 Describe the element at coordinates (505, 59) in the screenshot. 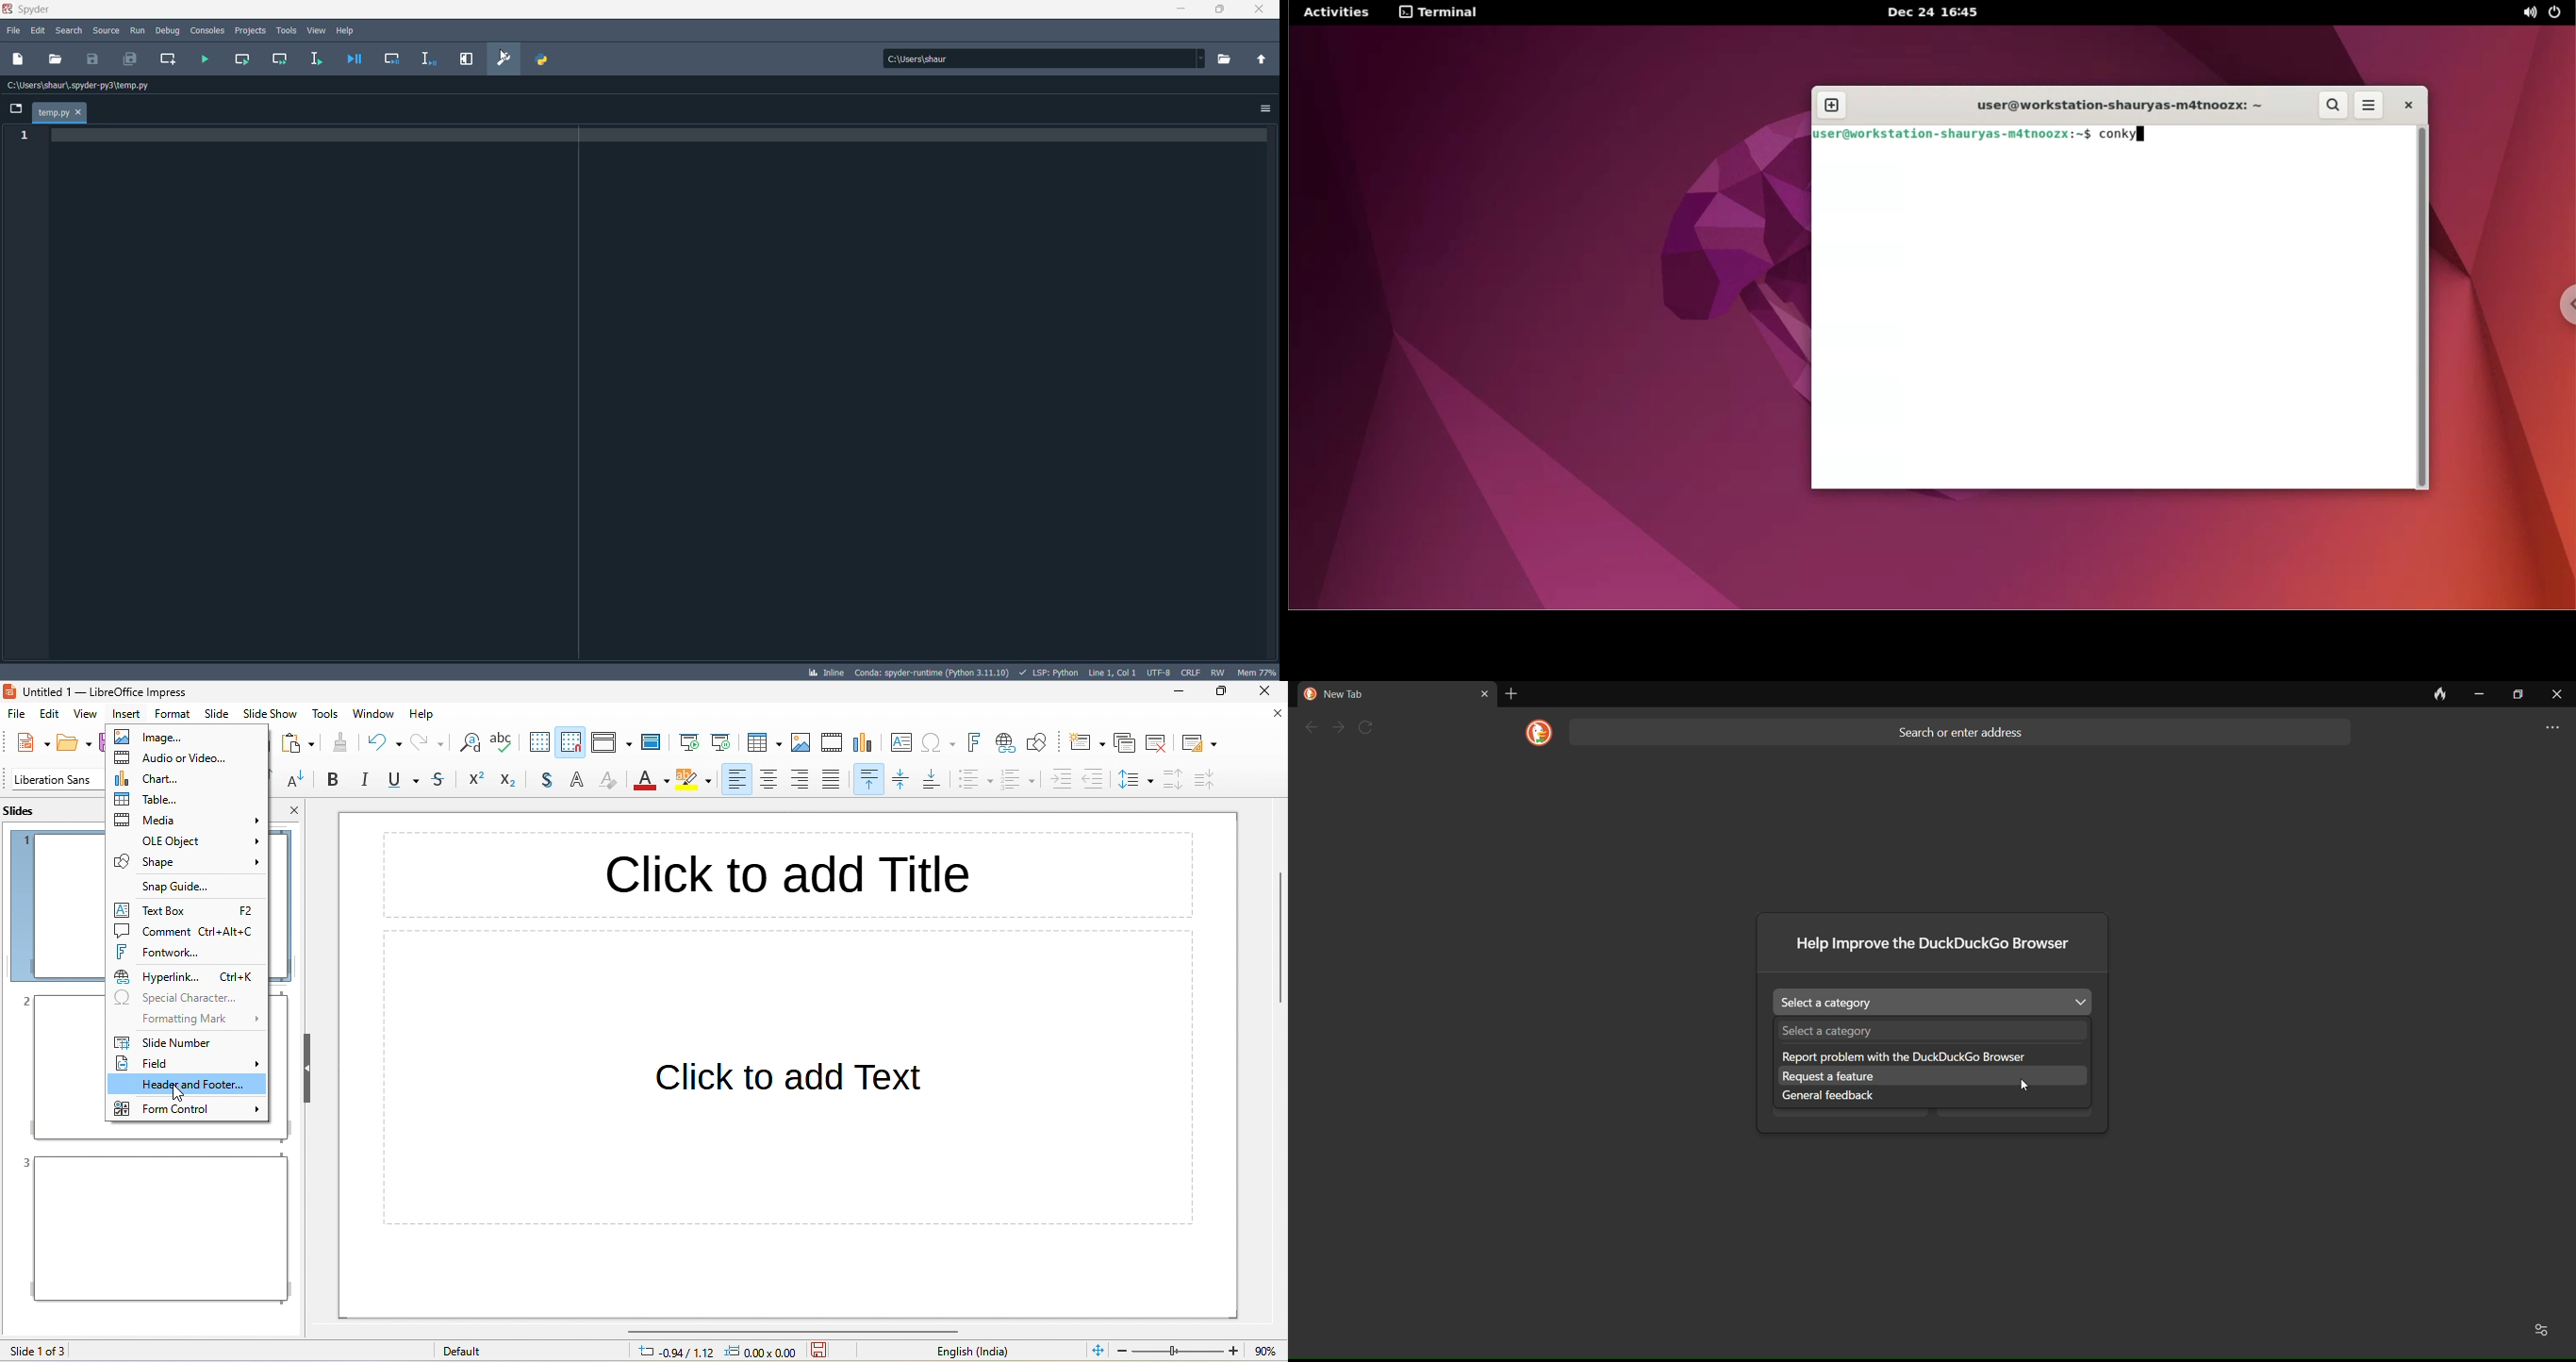

I see `PREFERENCES` at that location.